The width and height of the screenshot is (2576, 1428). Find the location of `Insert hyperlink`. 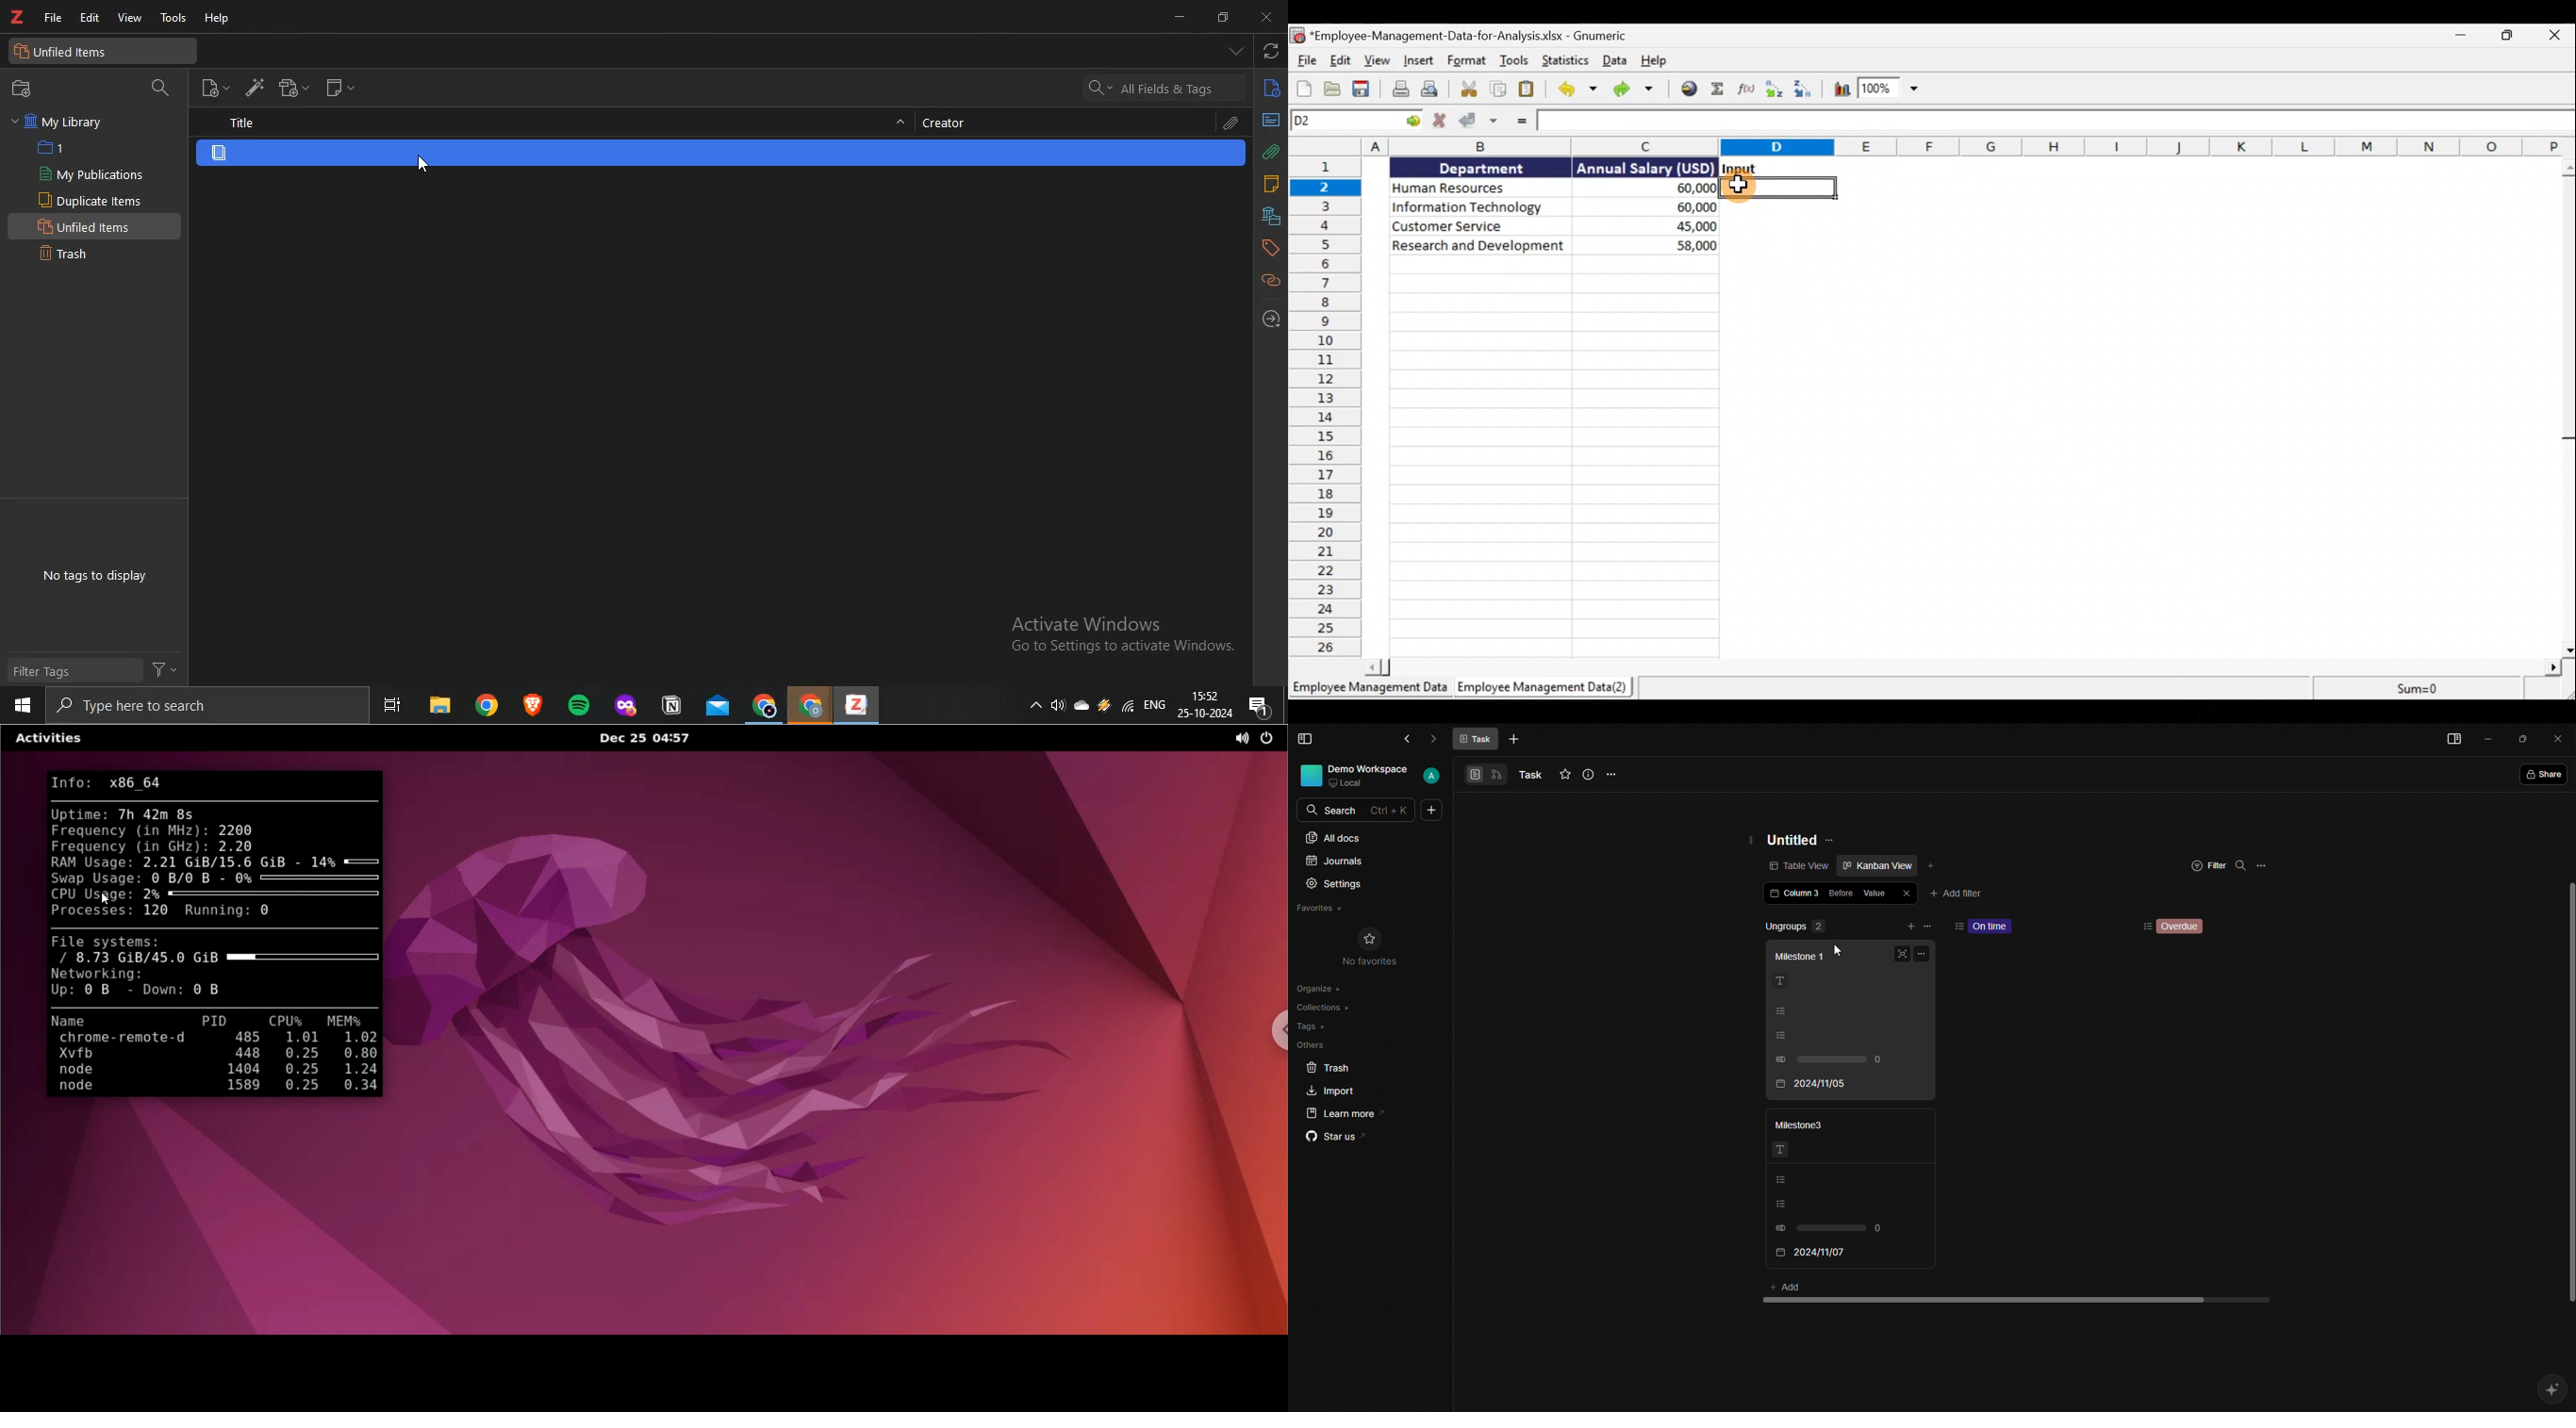

Insert hyperlink is located at coordinates (1688, 90).